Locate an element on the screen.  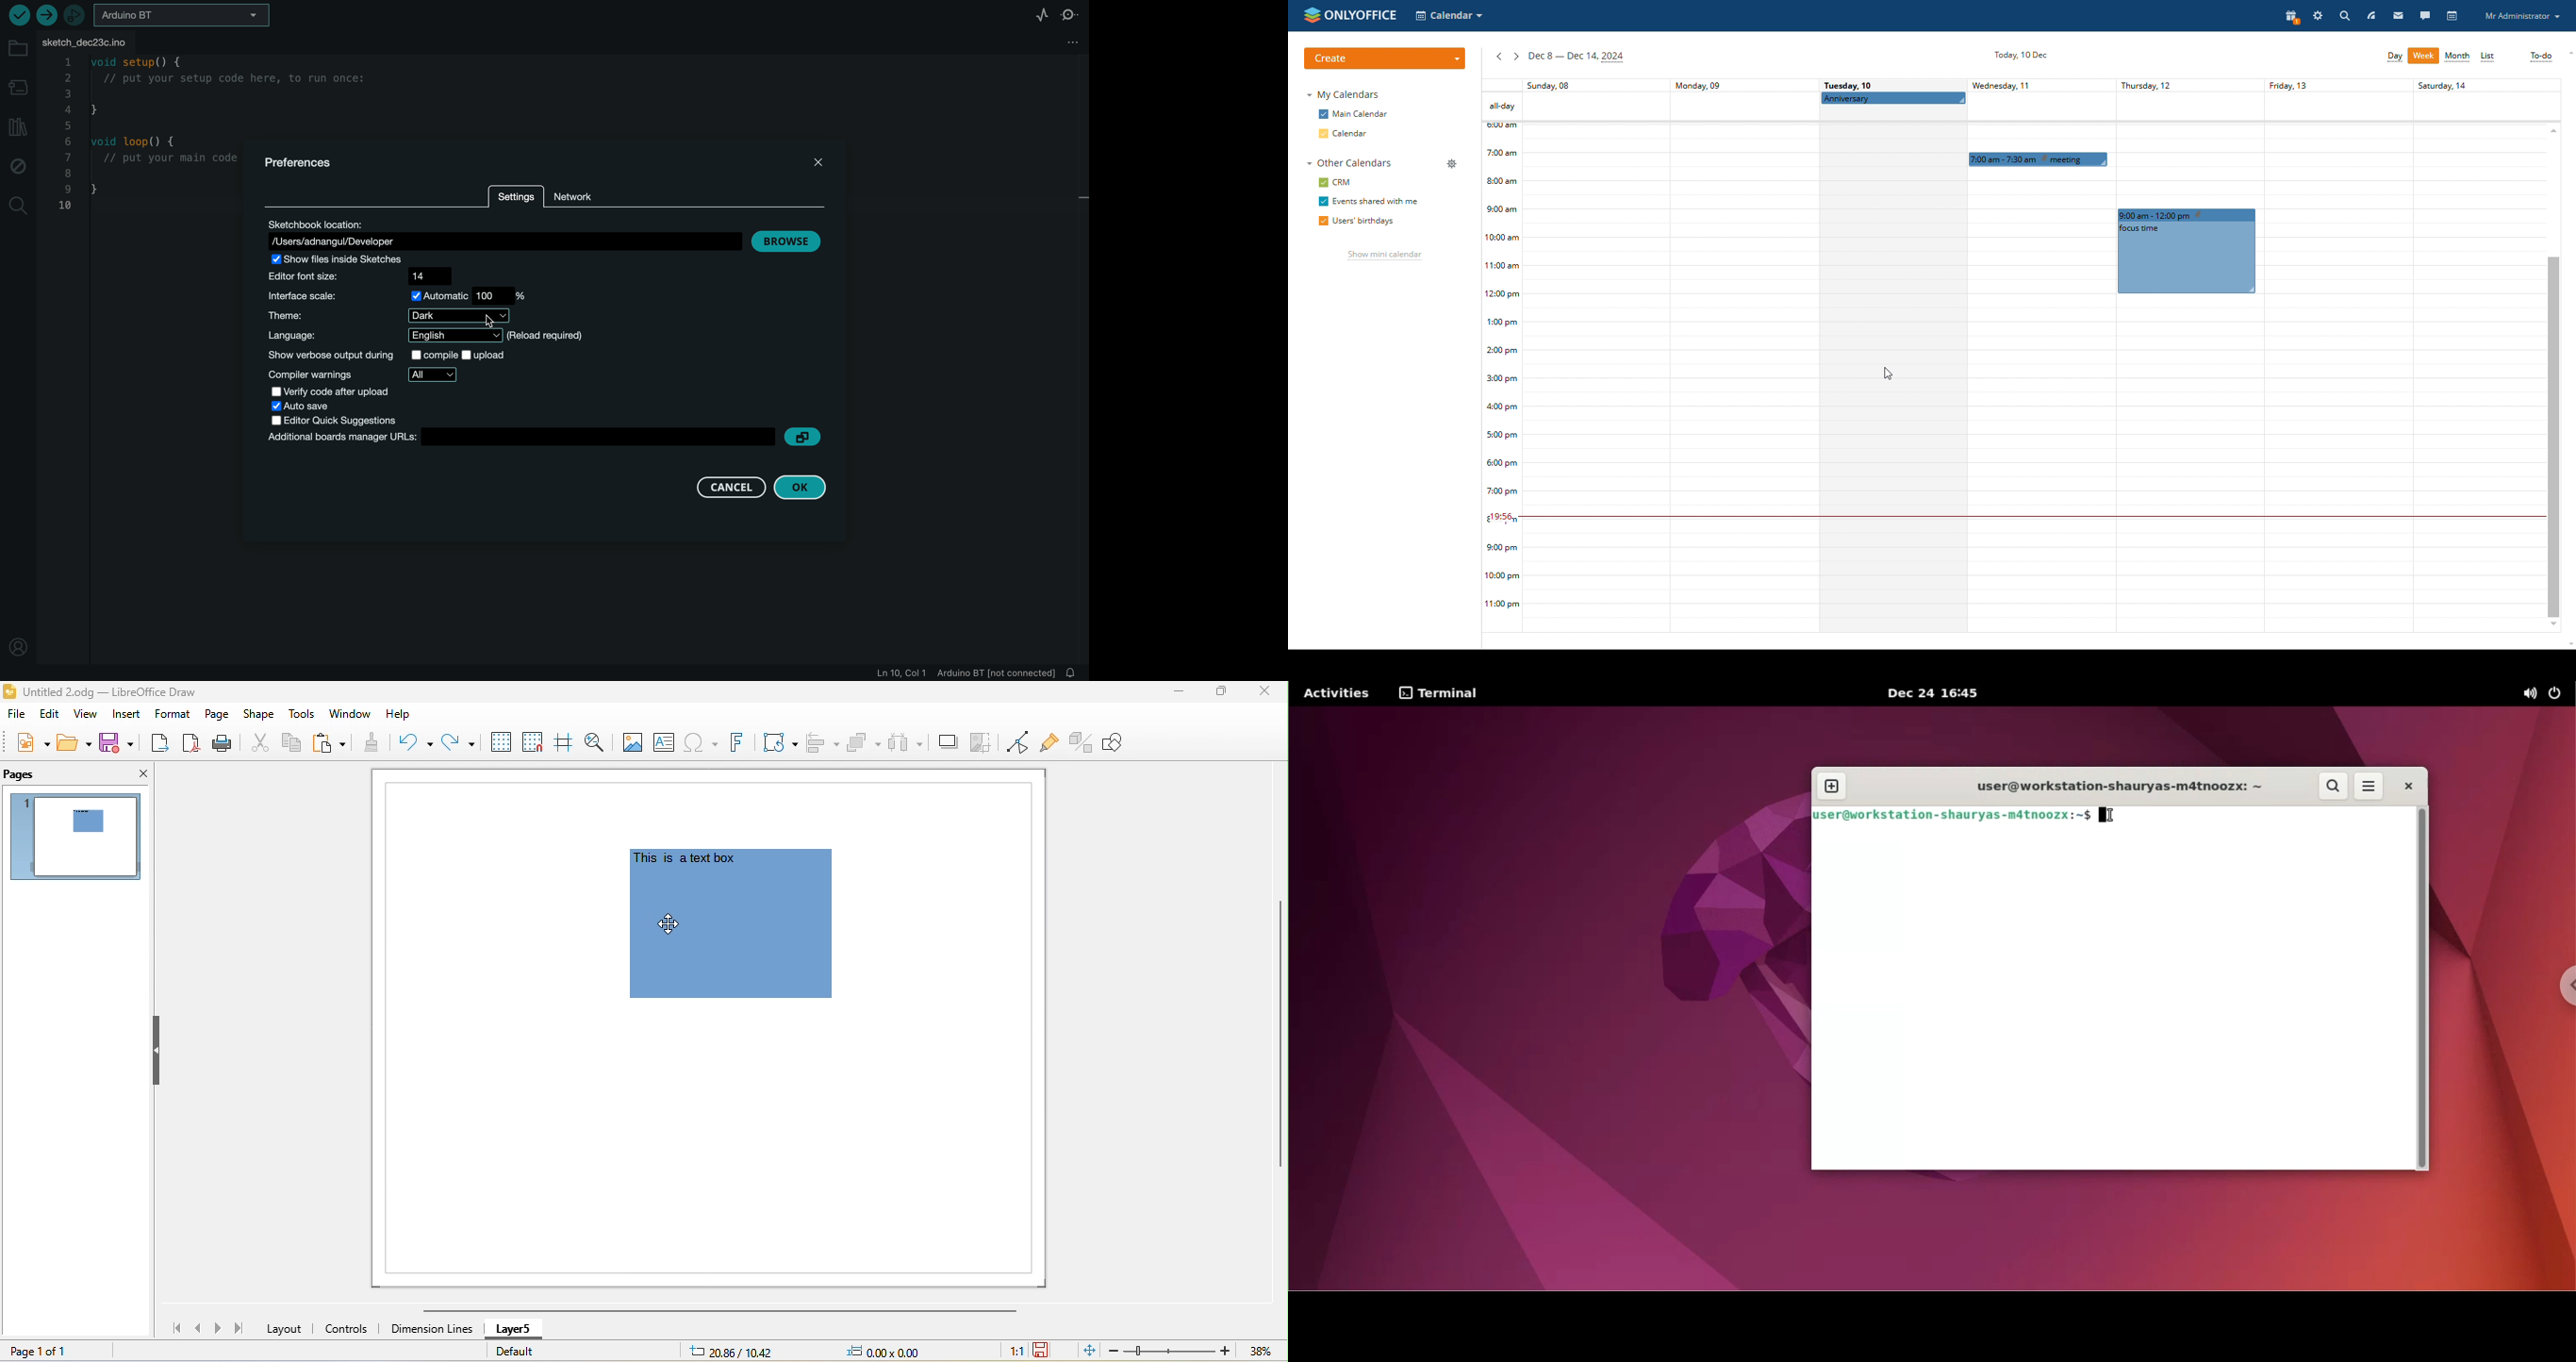
Zoom percentage is located at coordinates (1260, 1352).